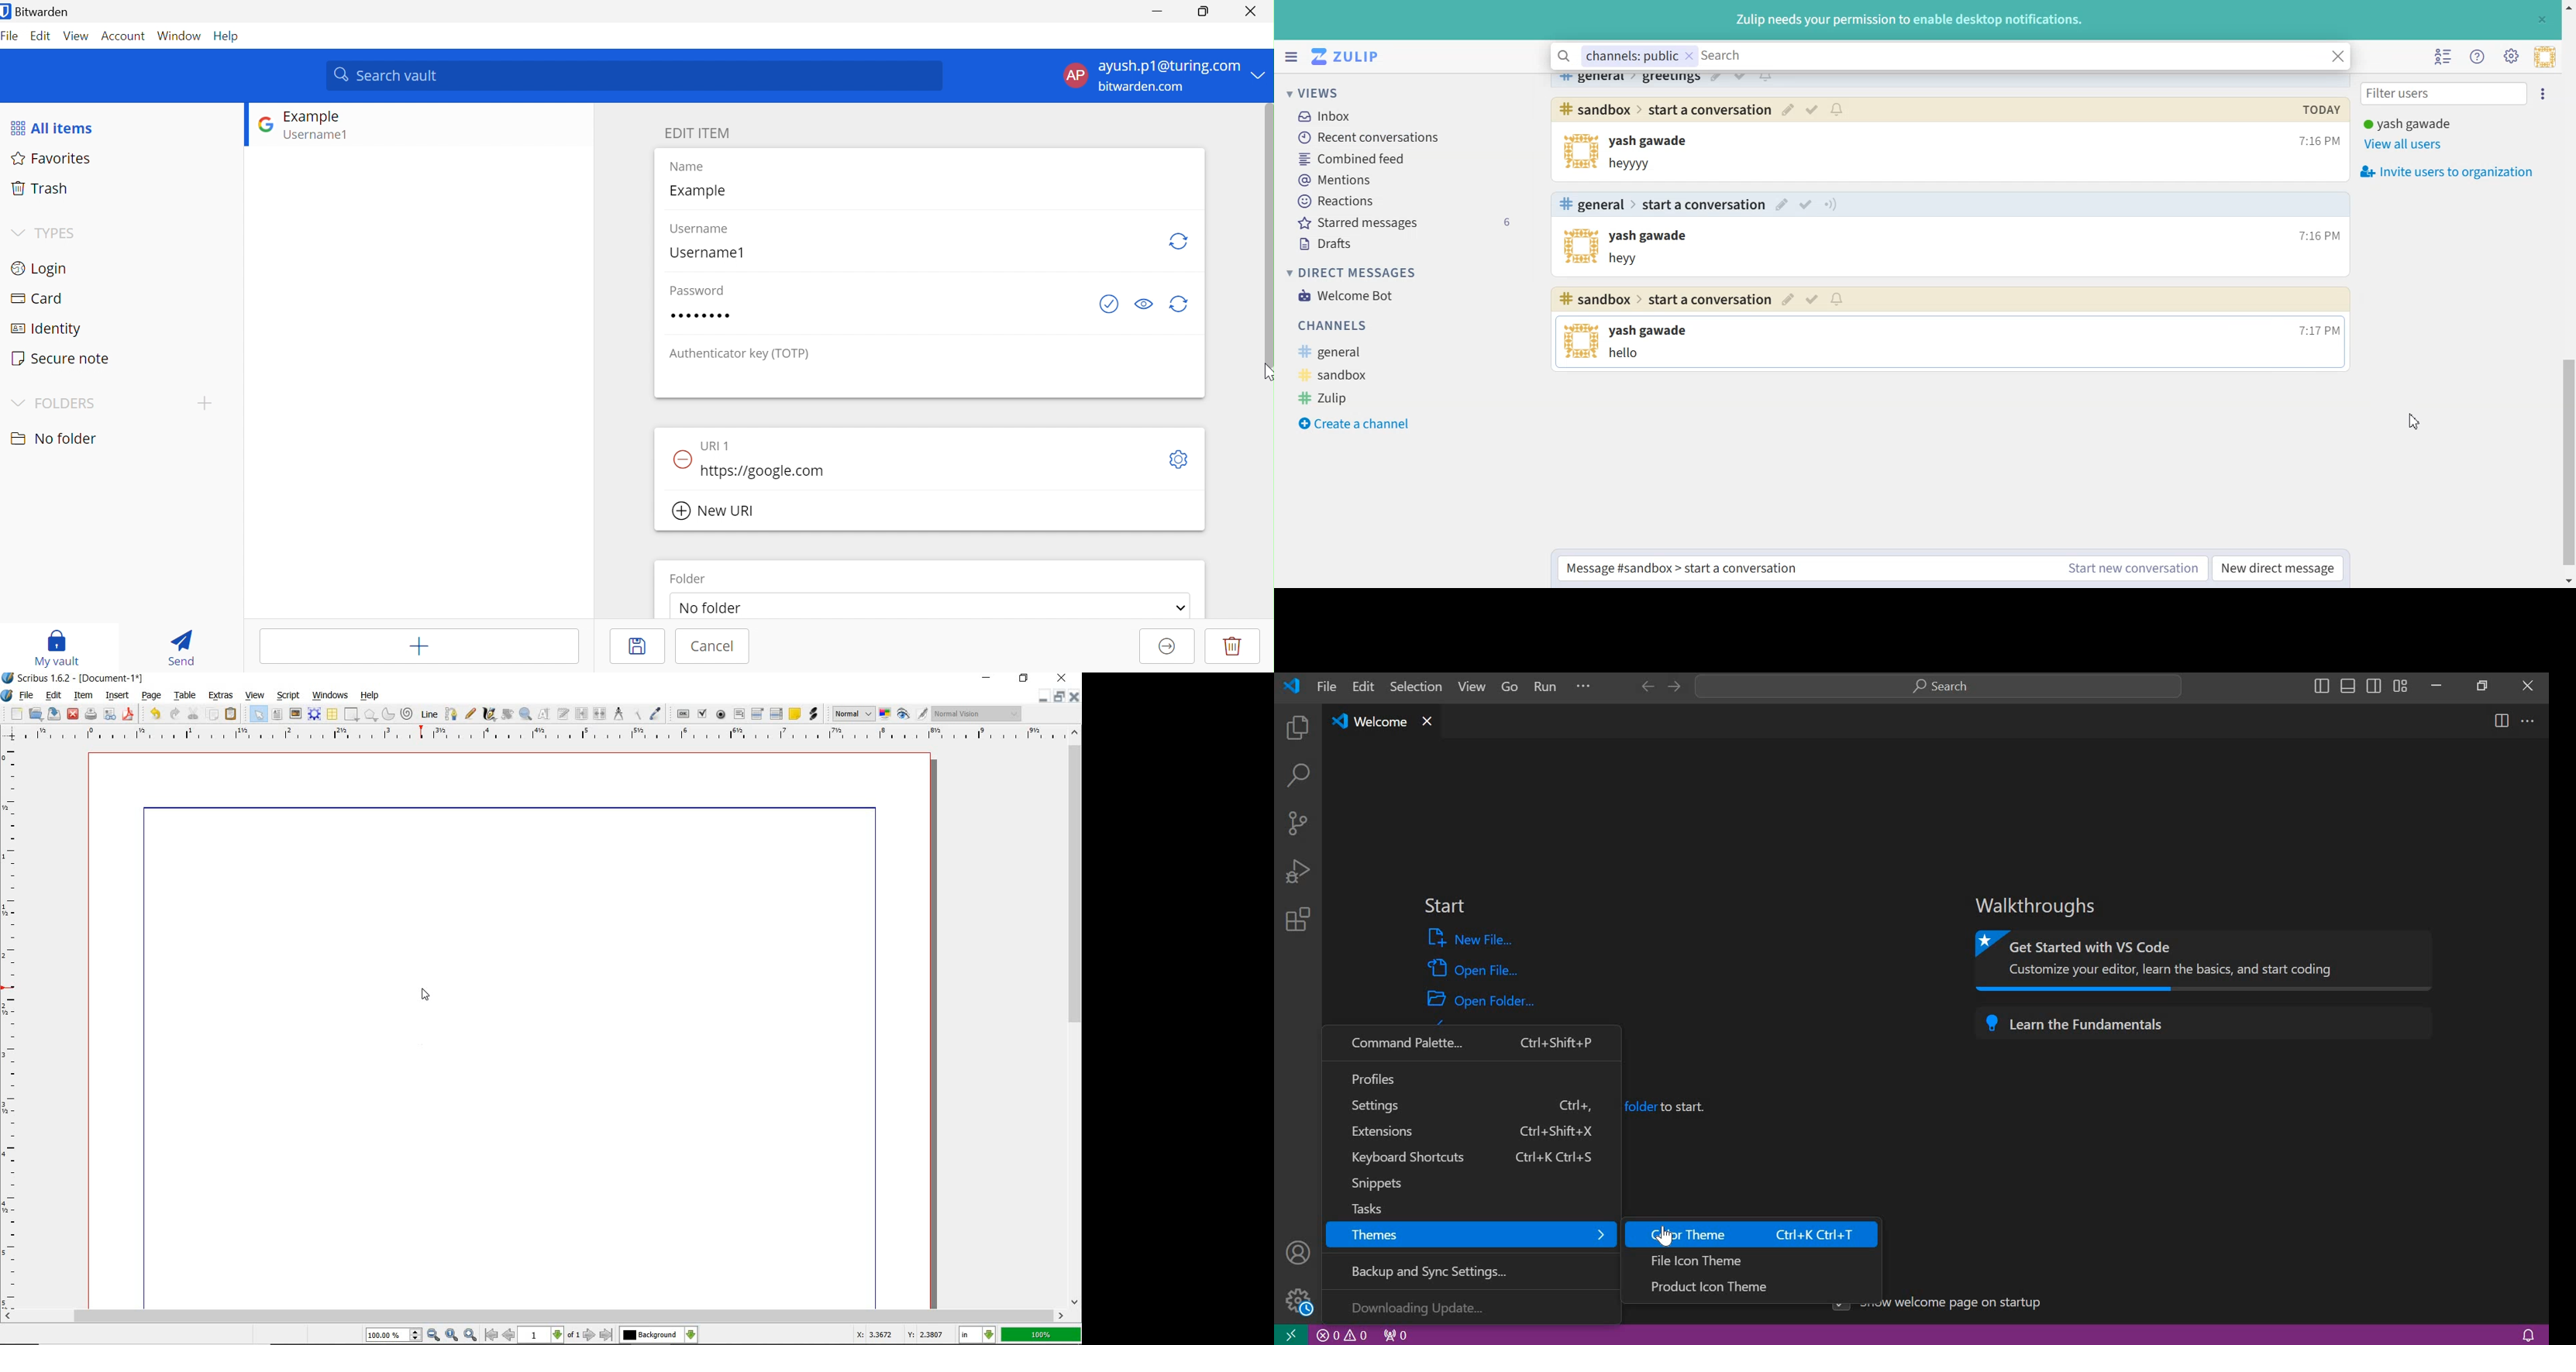 The width and height of the screenshot is (2576, 1372). Describe the element at coordinates (2411, 144) in the screenshot. I see `View all users` at that location.